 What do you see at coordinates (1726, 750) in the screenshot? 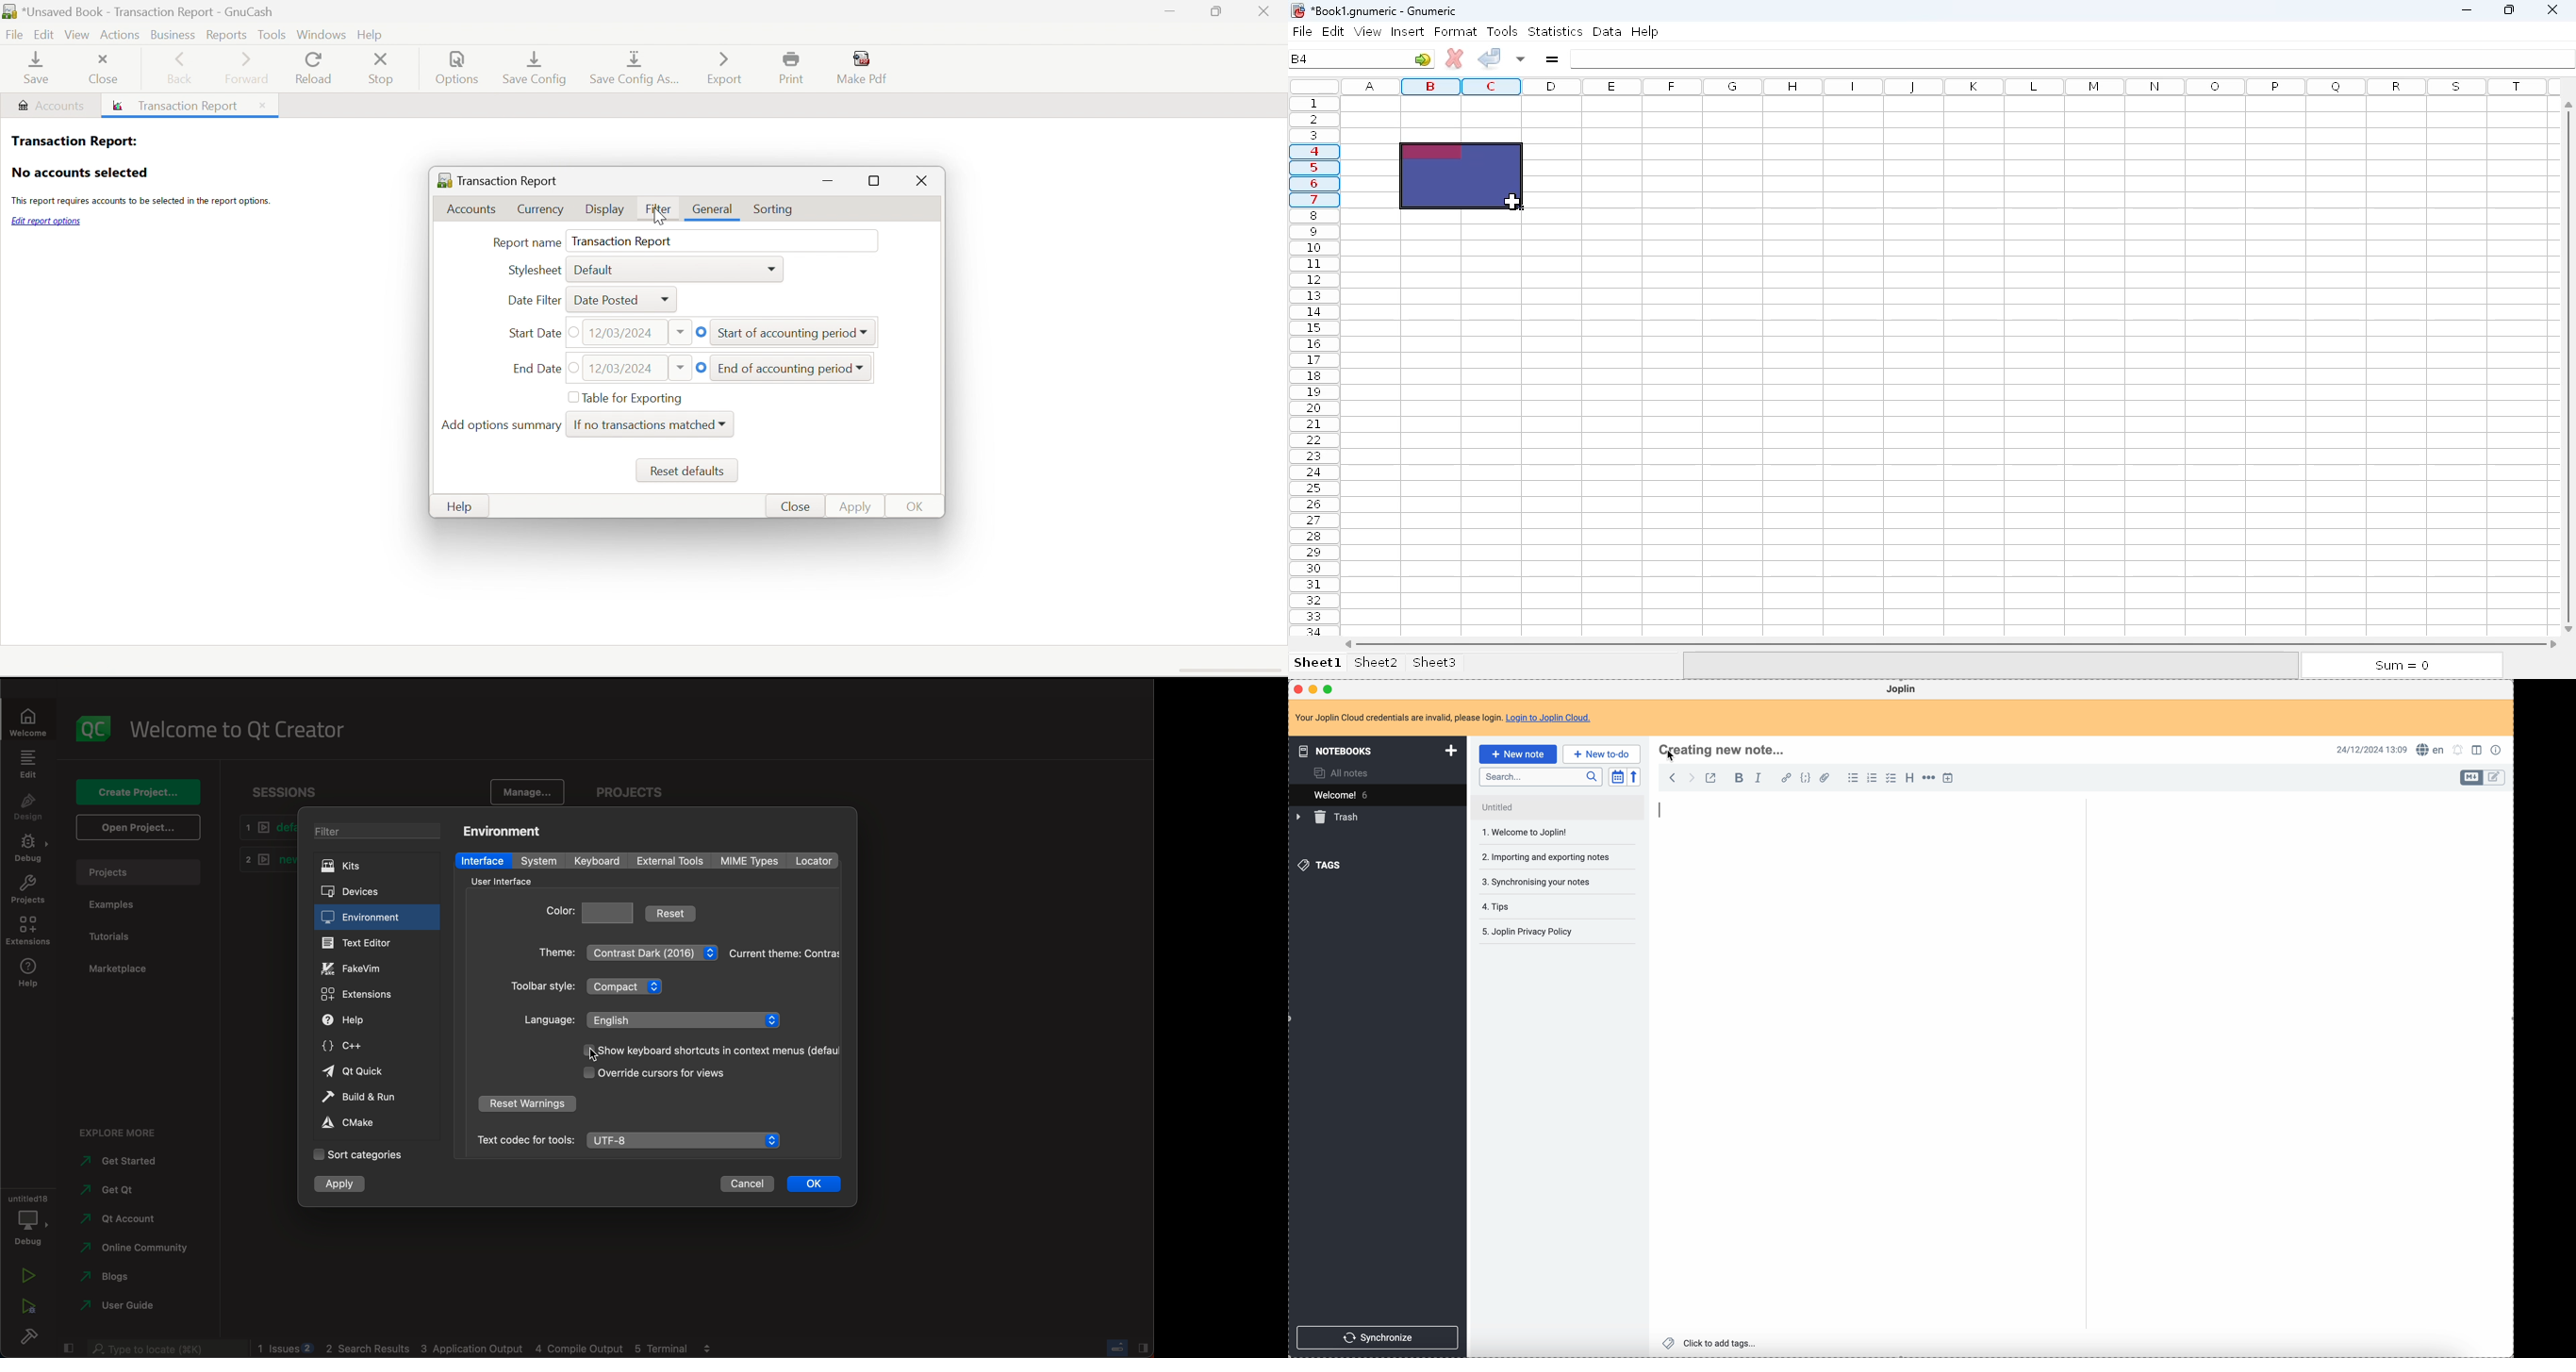
I see `title` at bounding box center [1726, 750].